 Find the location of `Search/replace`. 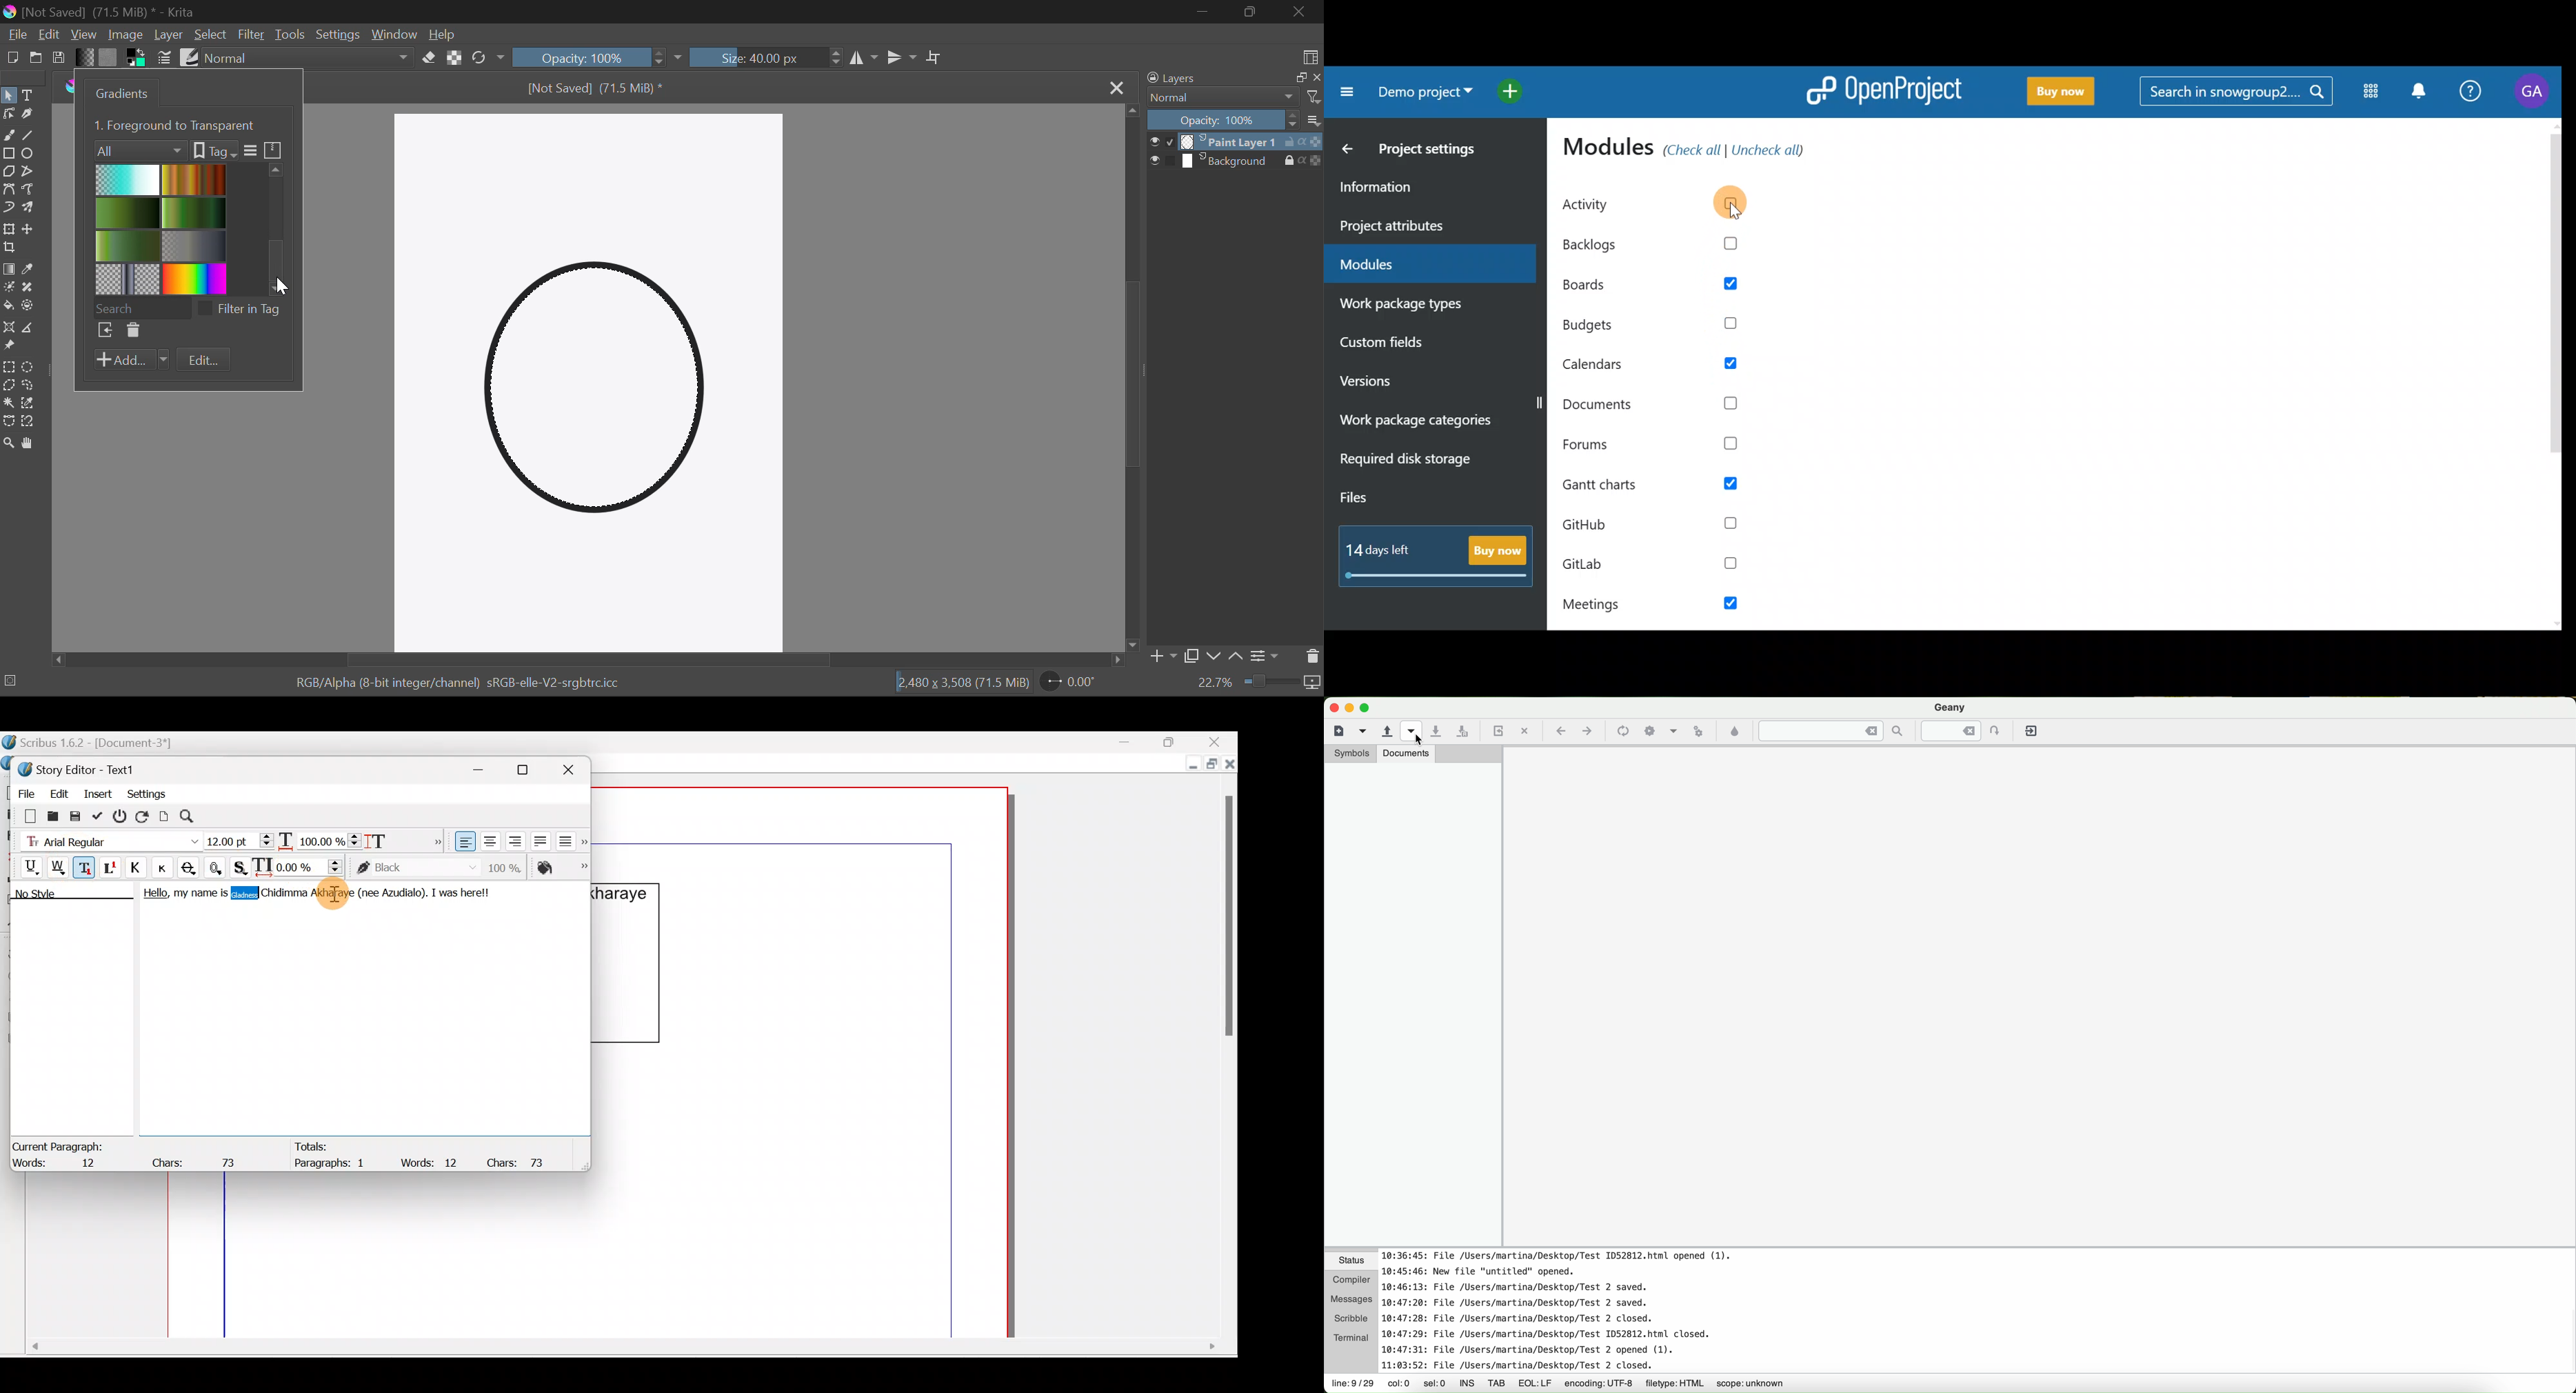

Search/replace is located at coordinates (194, 816).